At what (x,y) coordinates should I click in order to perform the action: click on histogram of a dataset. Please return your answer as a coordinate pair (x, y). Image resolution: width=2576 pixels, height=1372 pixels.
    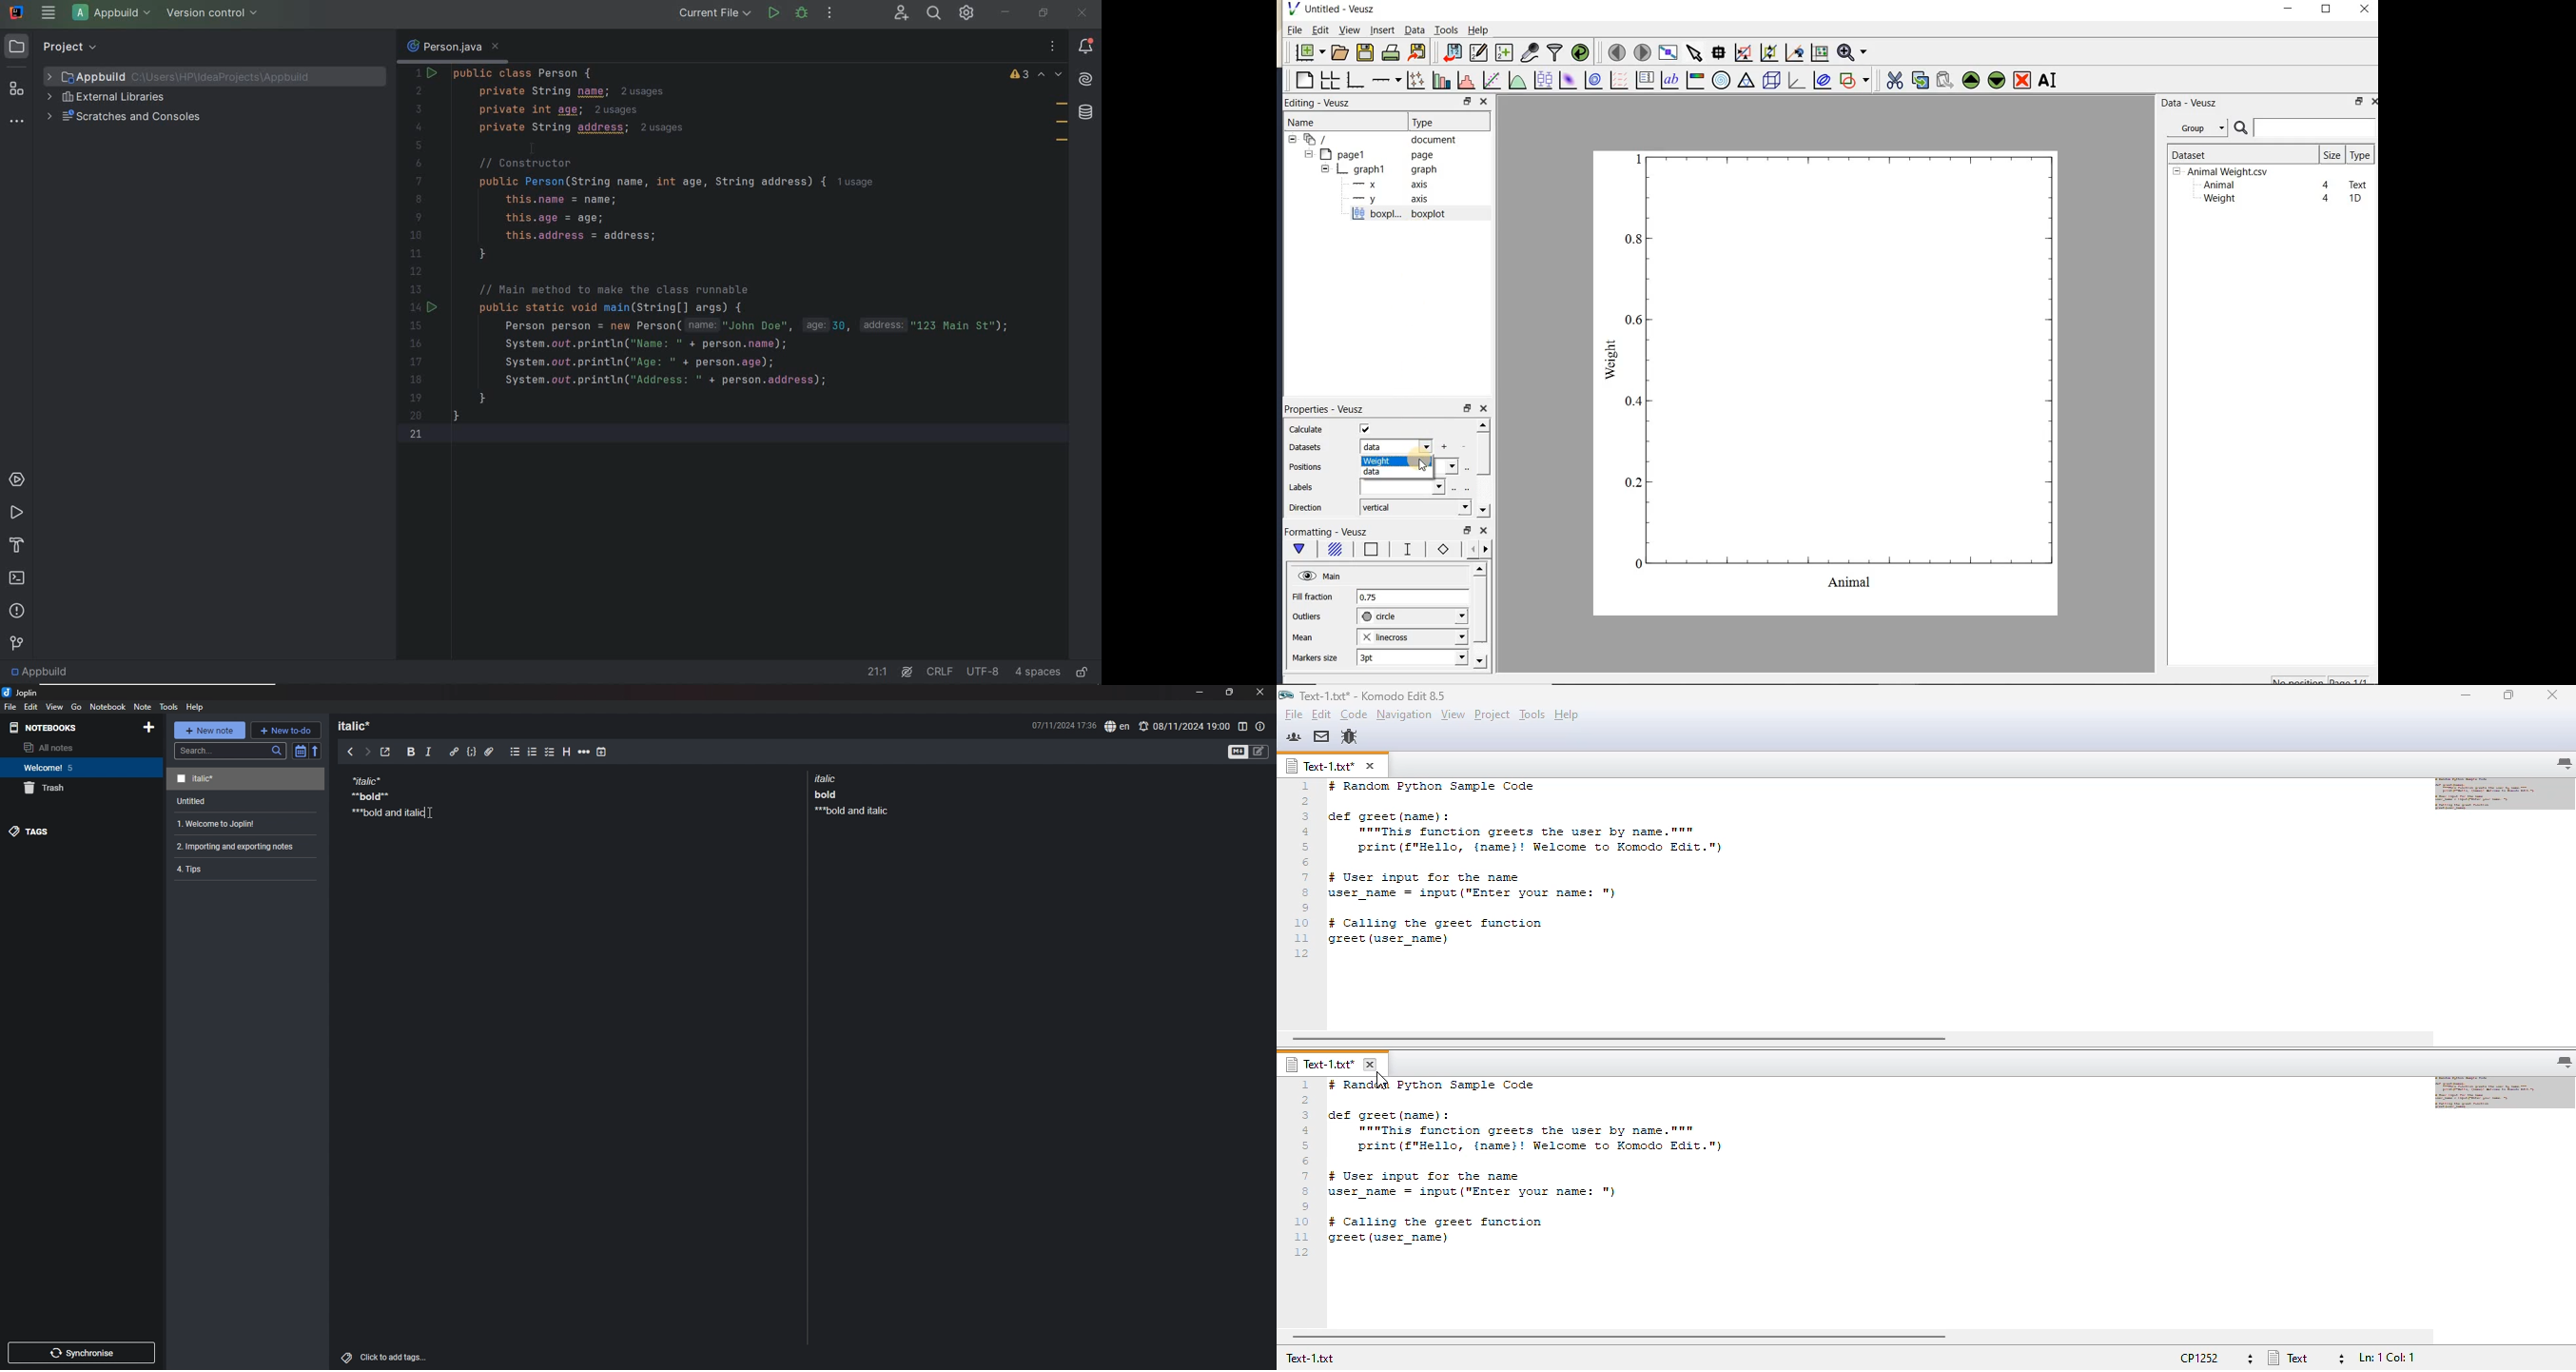
    Looking at the image, I should click on (1466, 80).